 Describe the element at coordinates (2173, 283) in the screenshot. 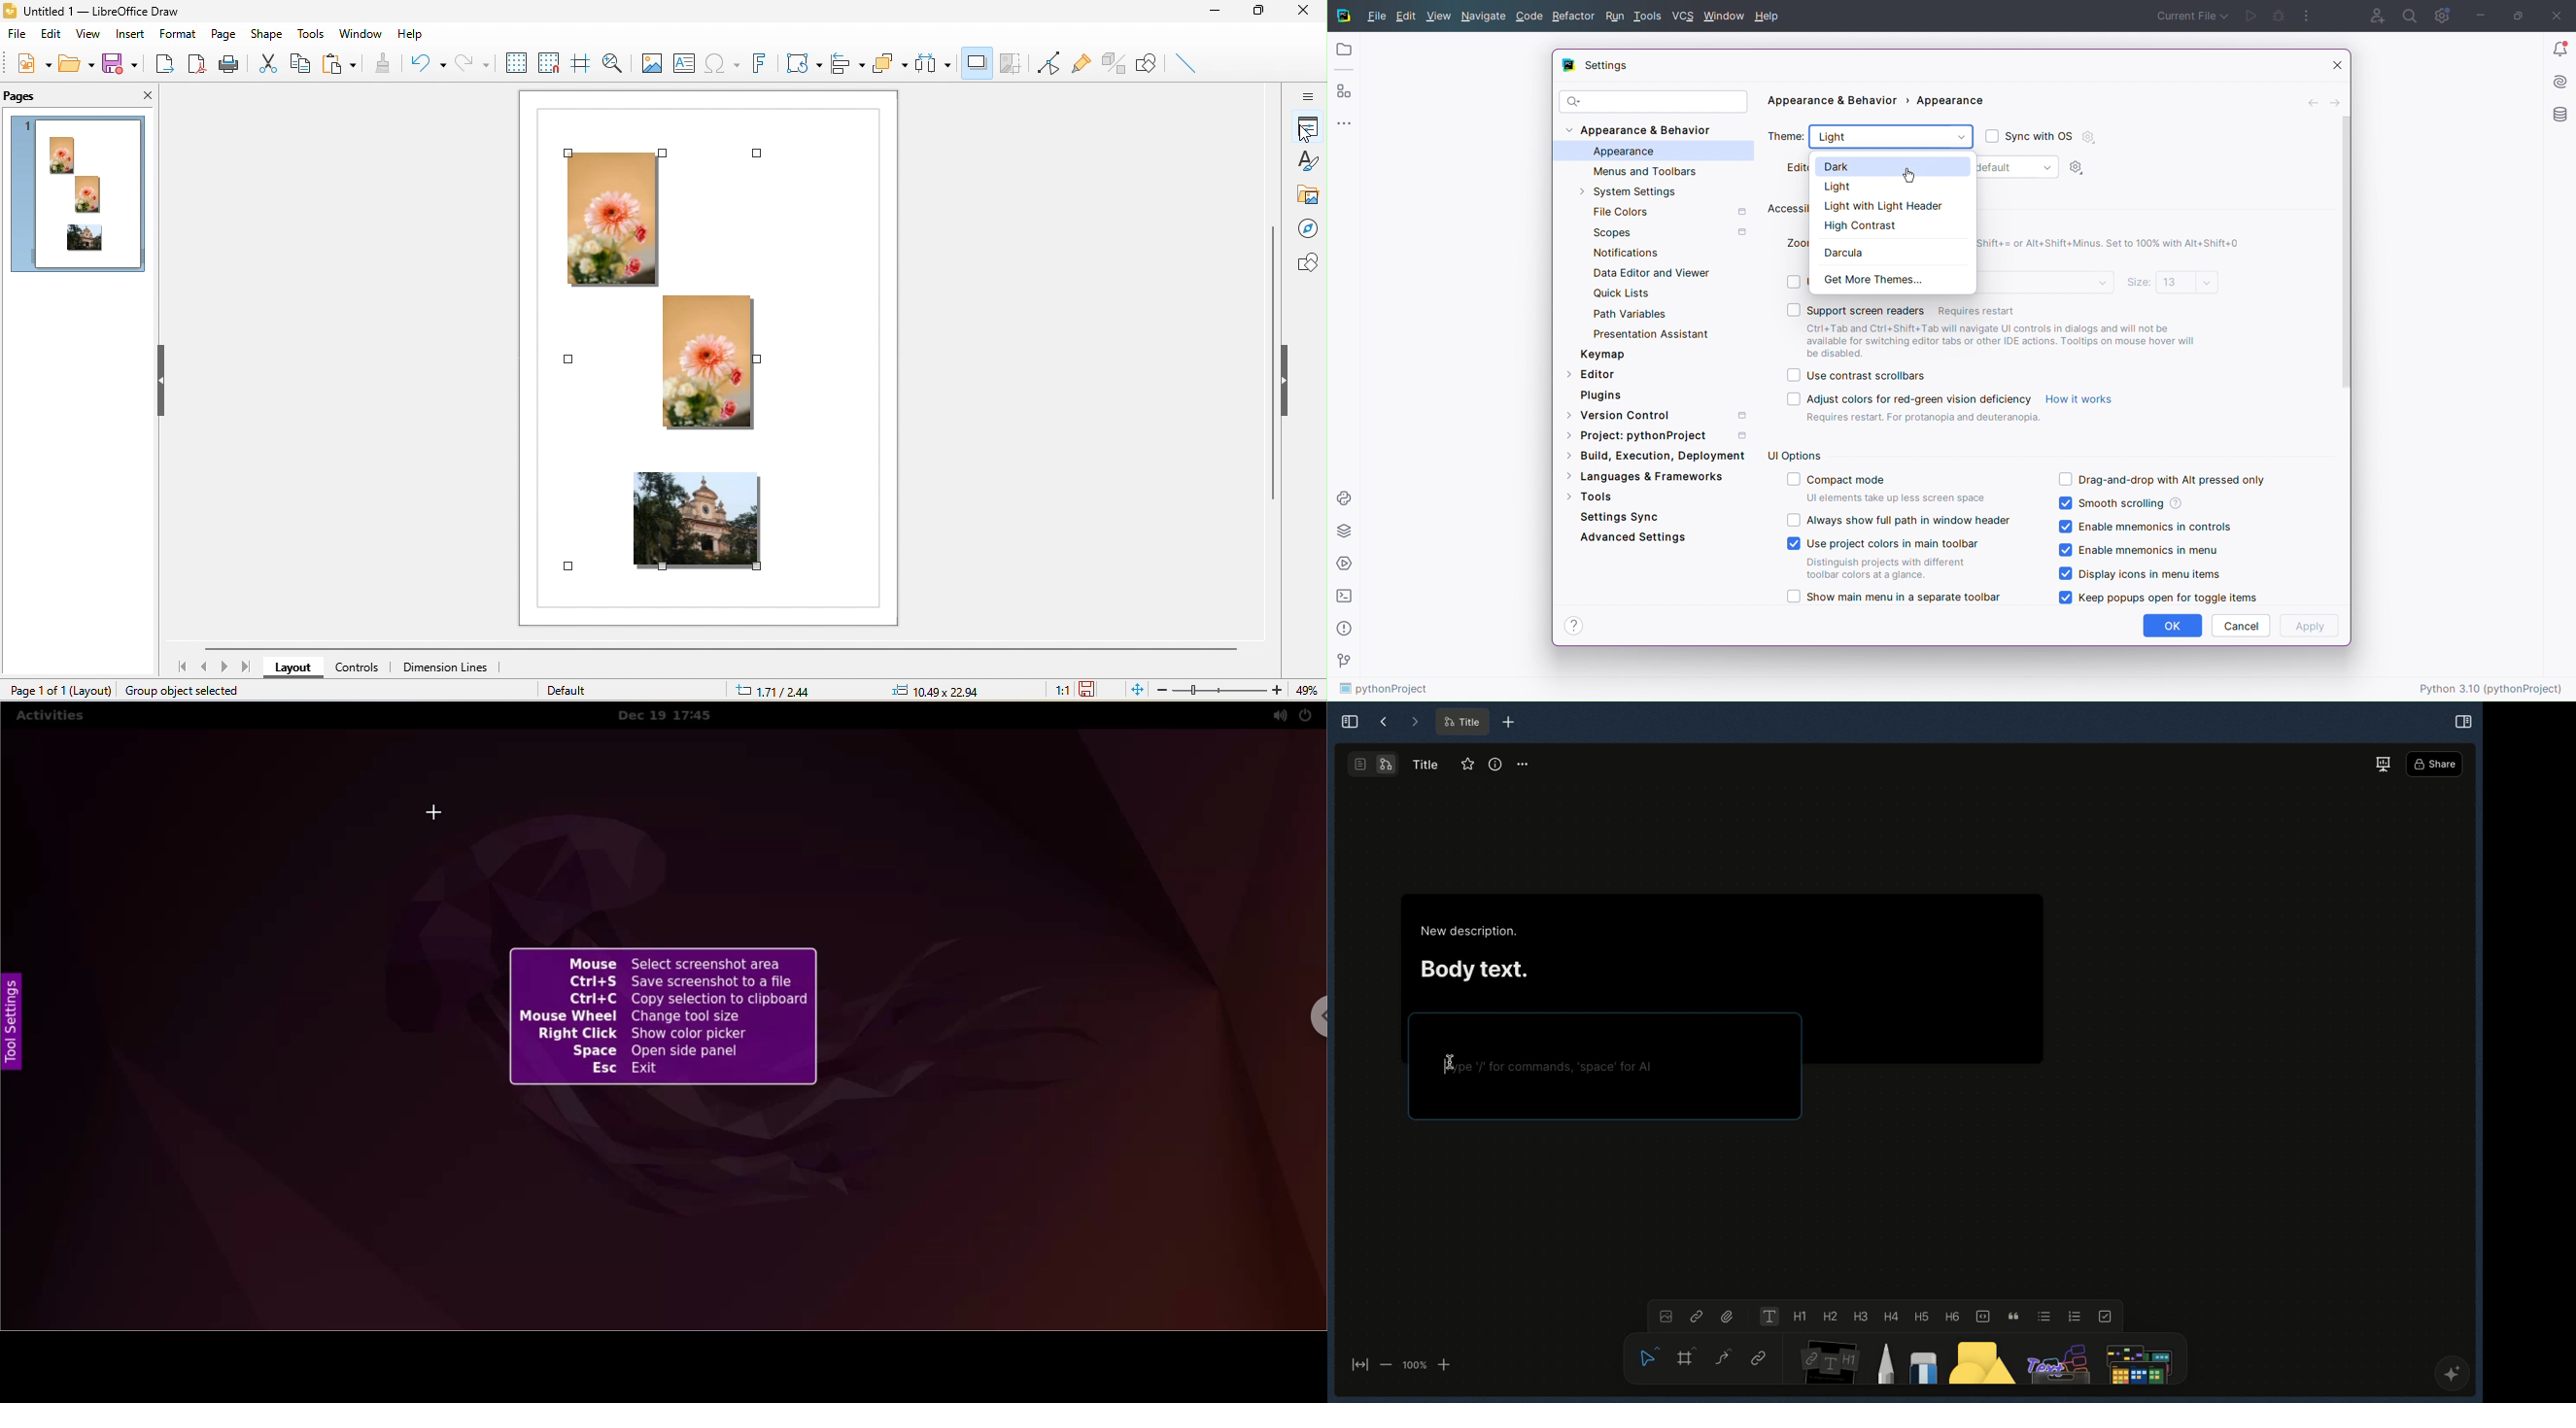

I see `size` at that location.